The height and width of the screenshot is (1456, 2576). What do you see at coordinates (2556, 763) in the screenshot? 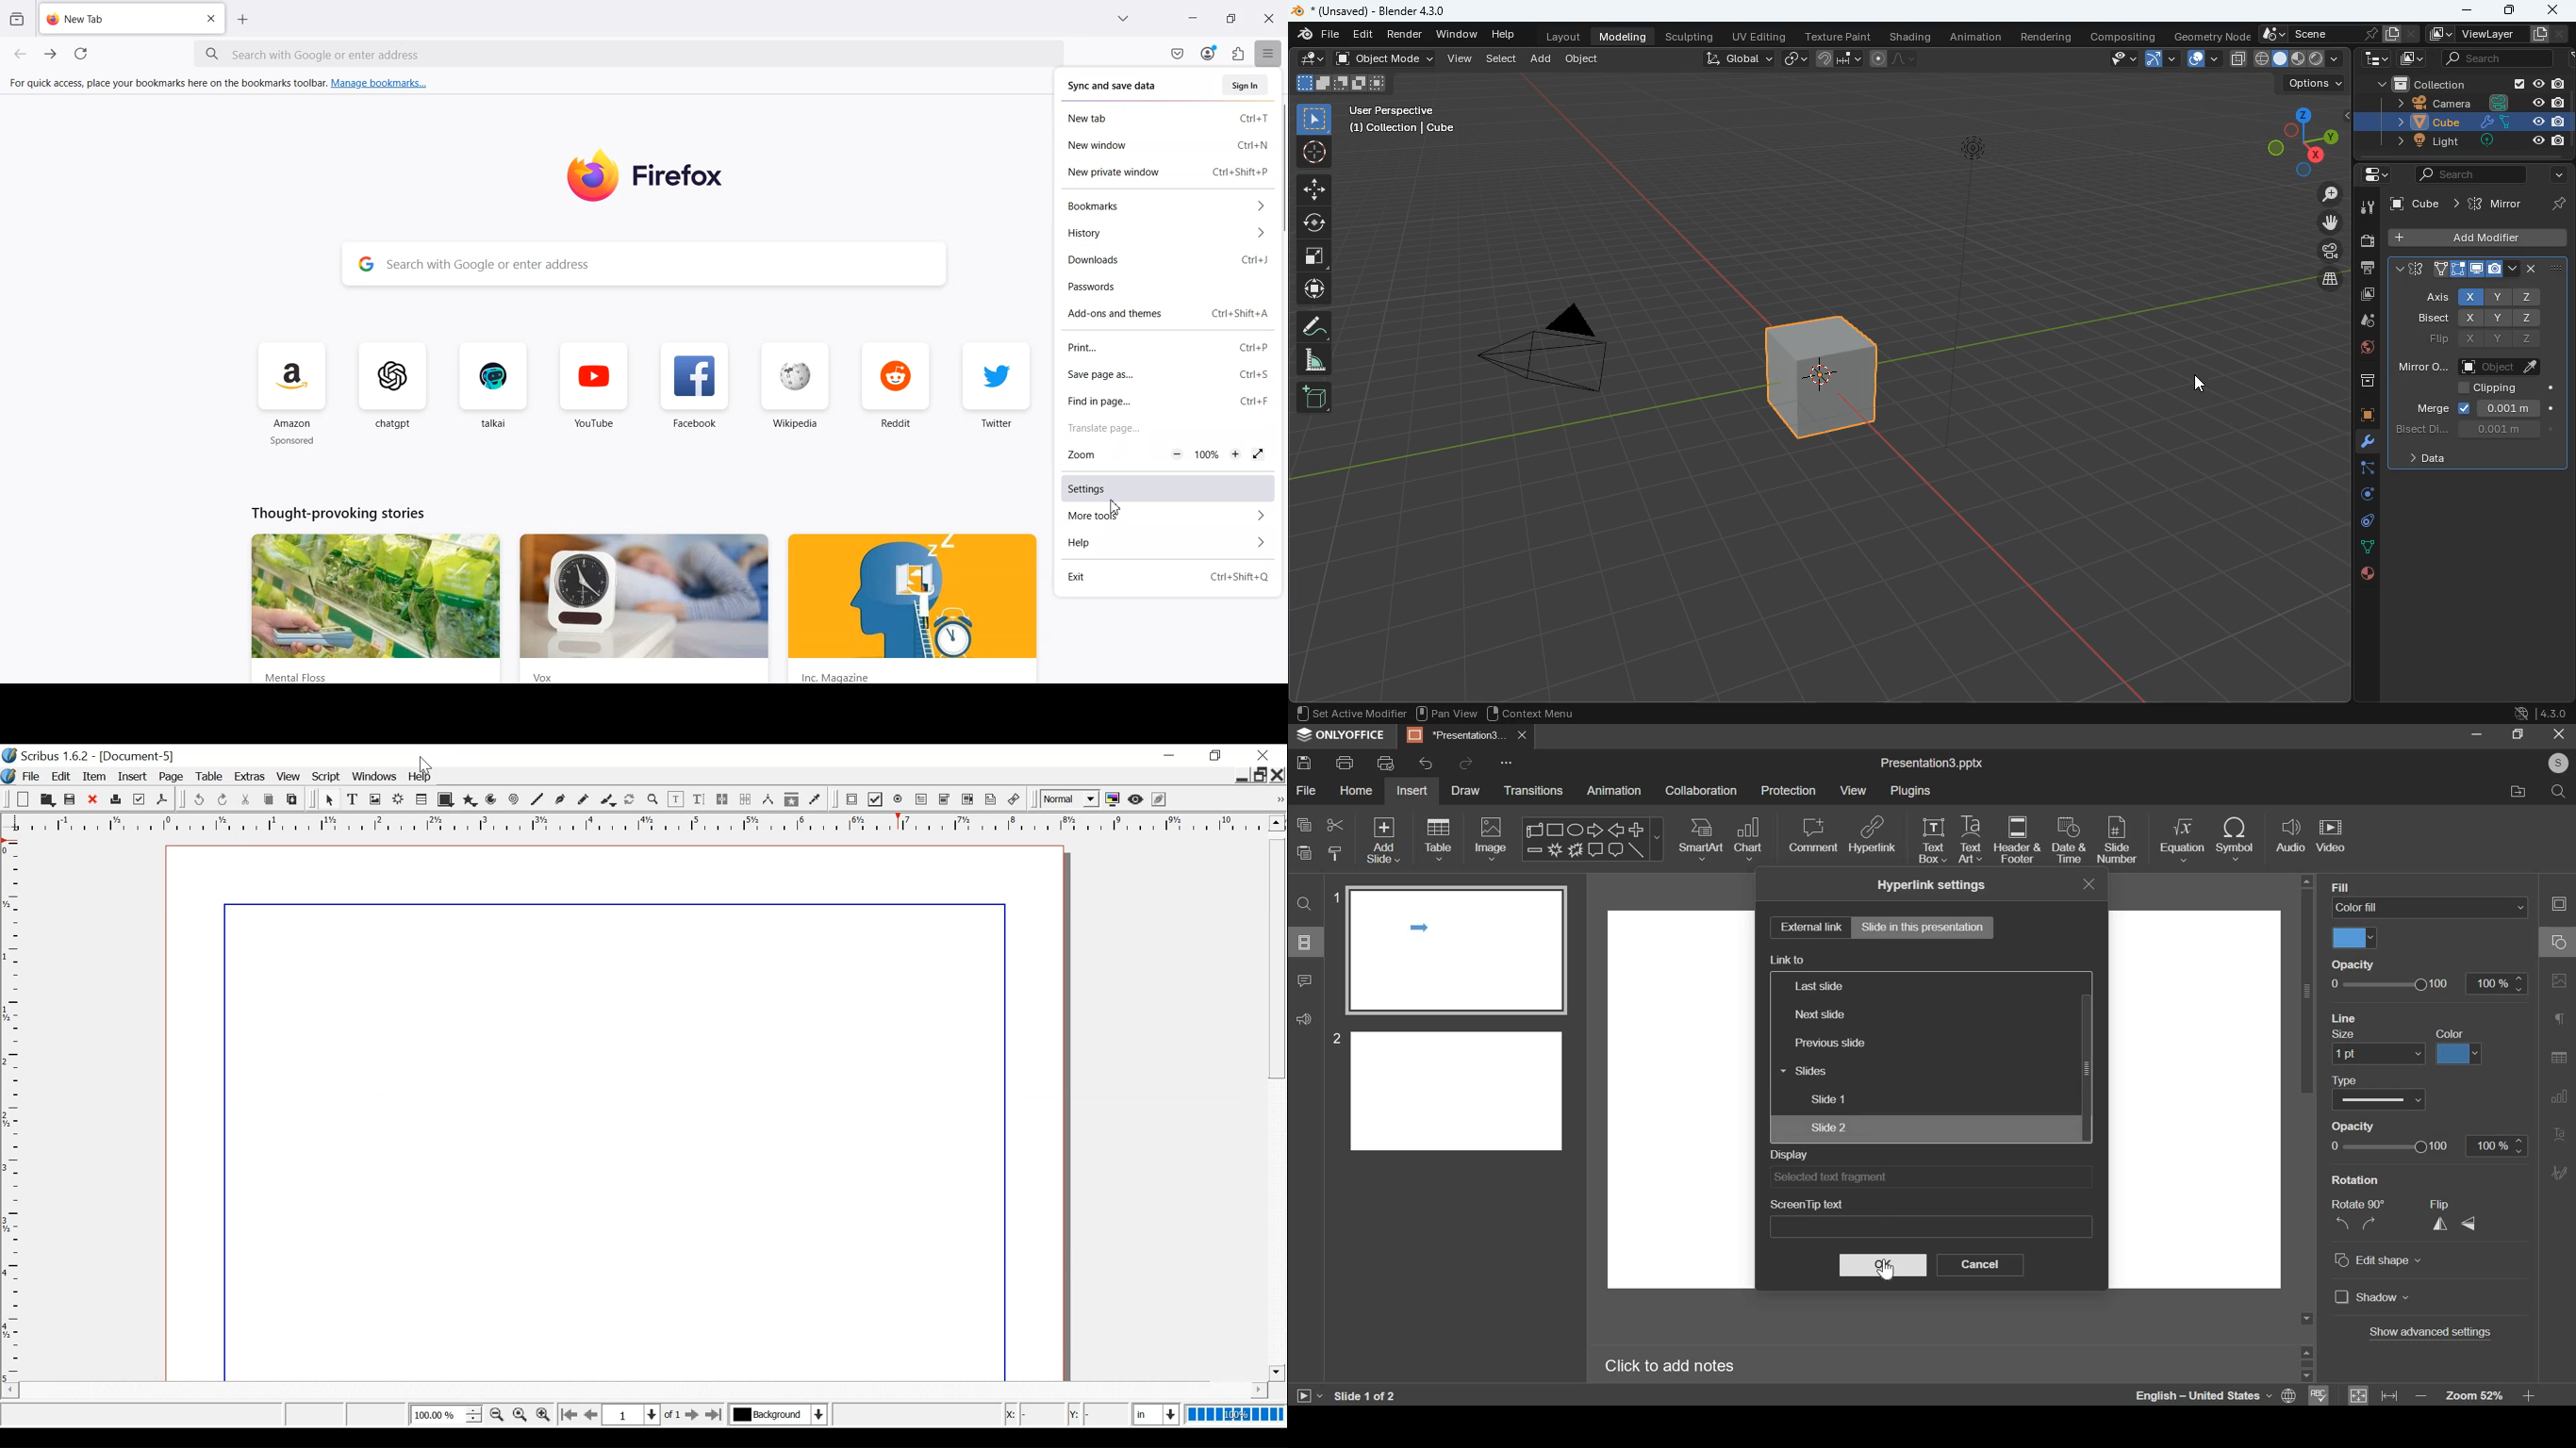
I see `account holder` at bounding box center [2556, 763].